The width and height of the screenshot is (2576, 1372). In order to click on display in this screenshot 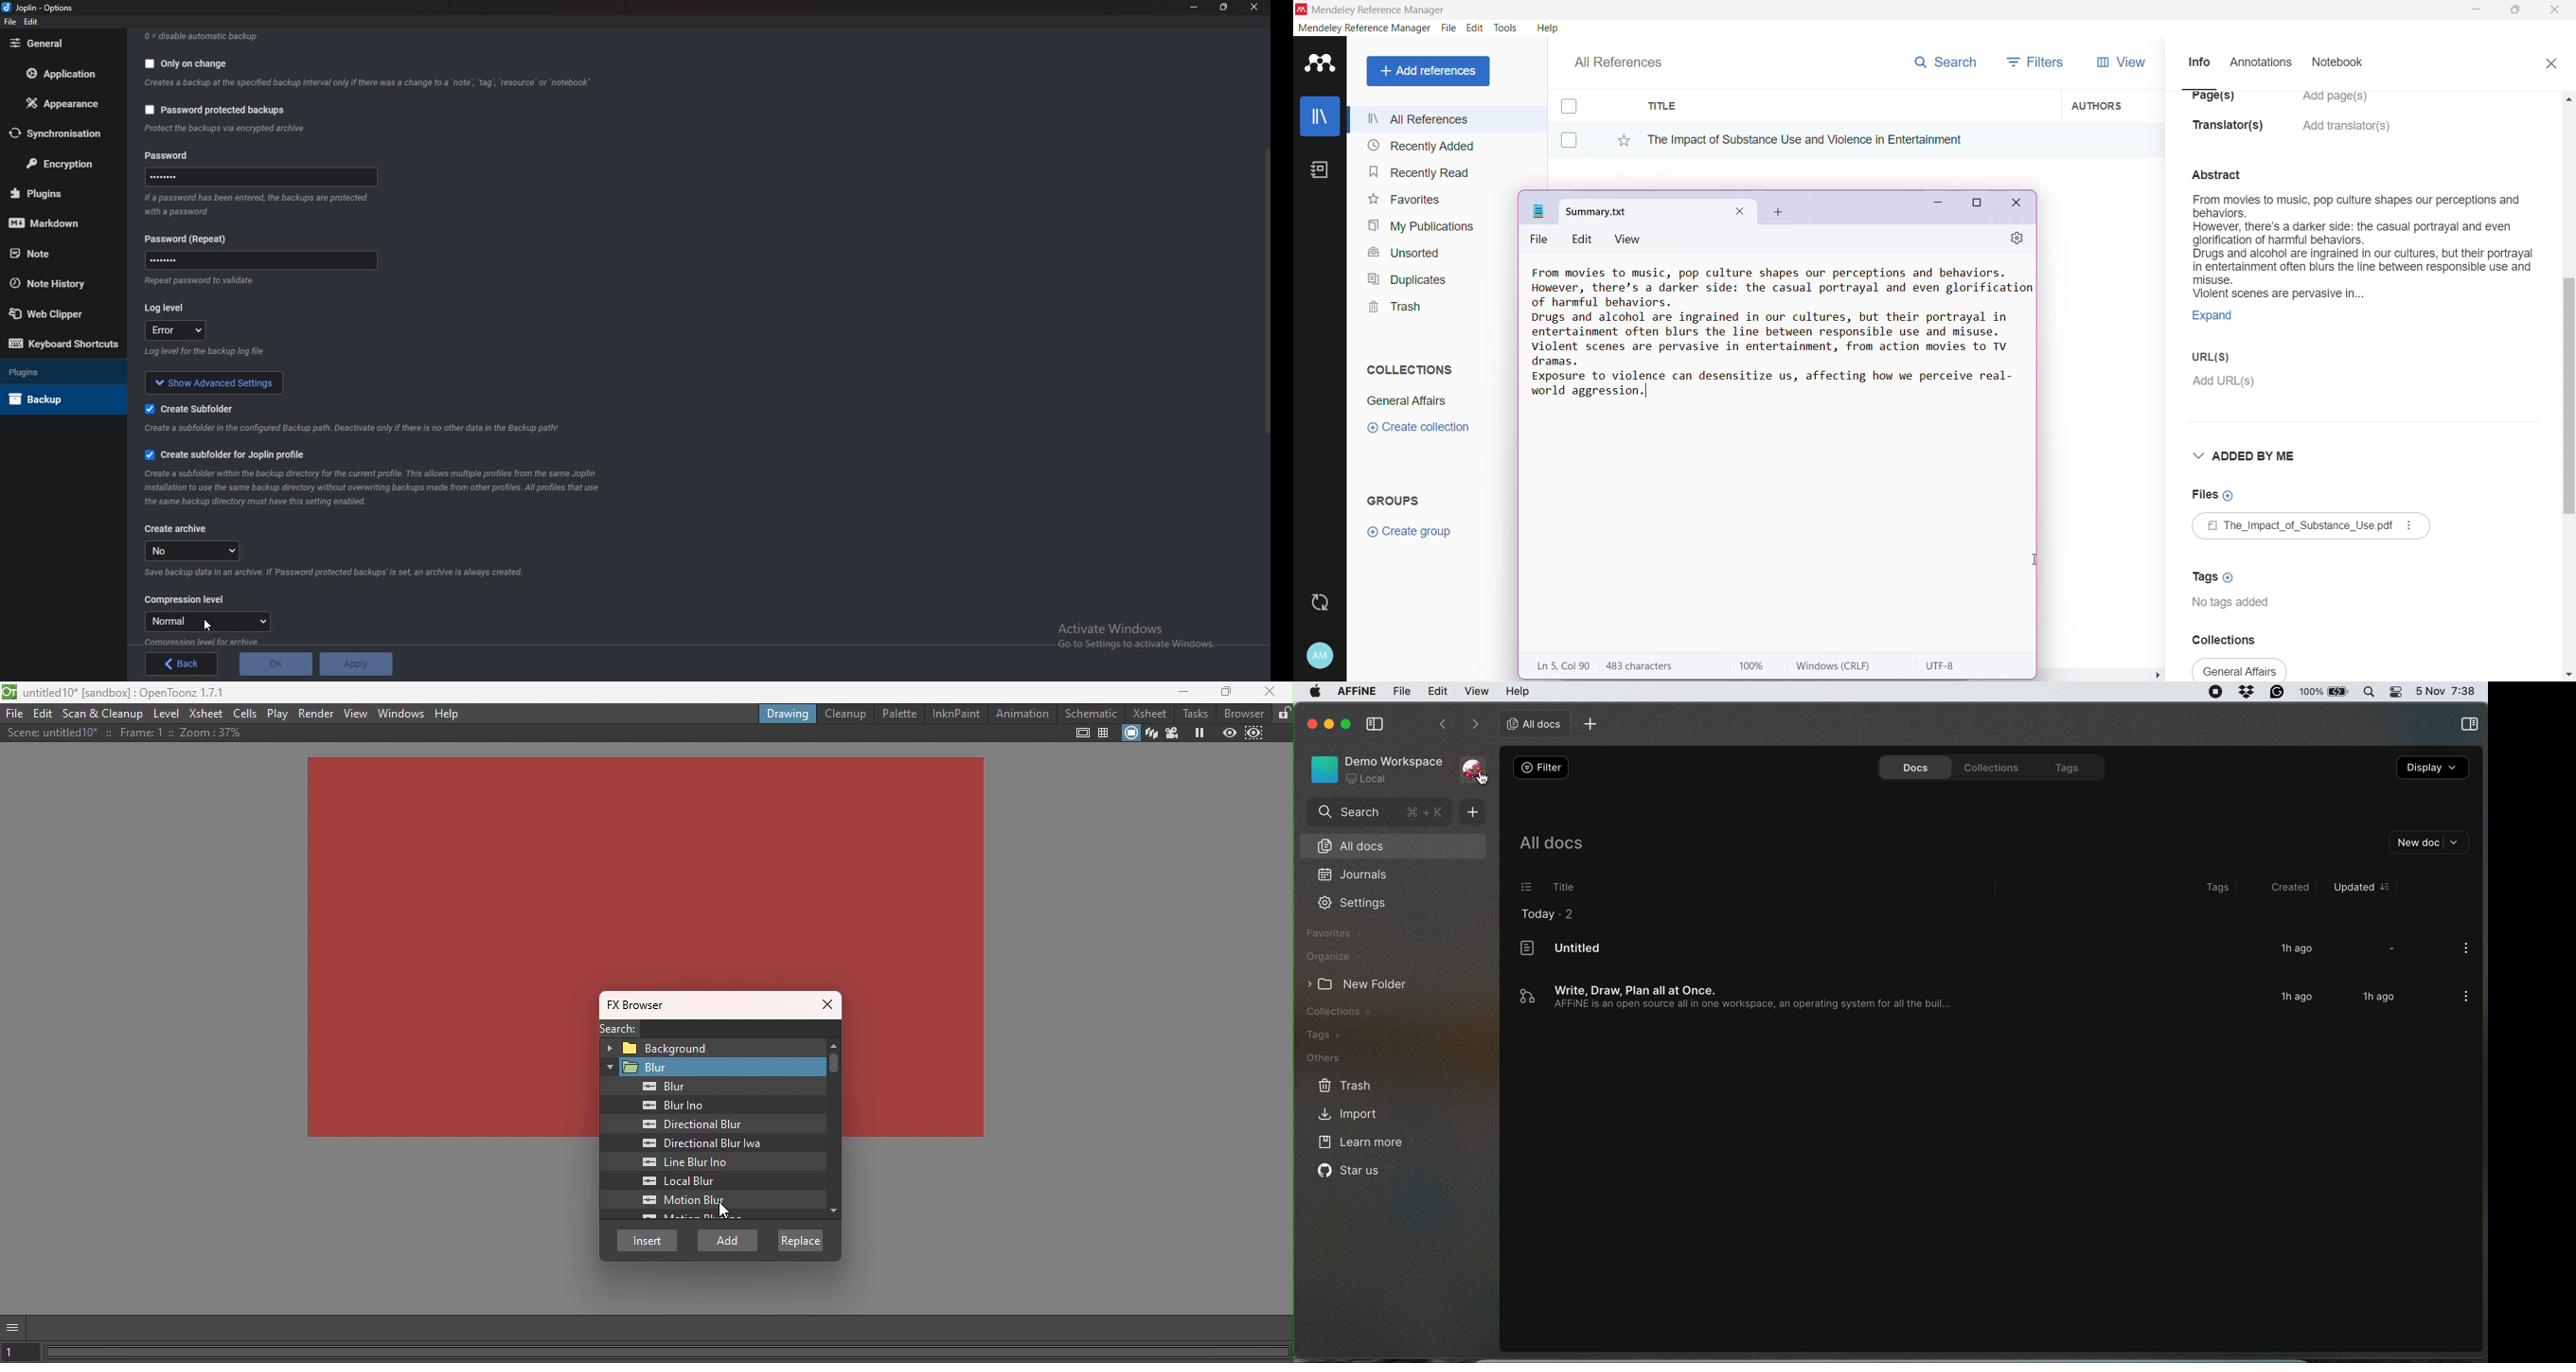, I will do `click(2434, 770)`.